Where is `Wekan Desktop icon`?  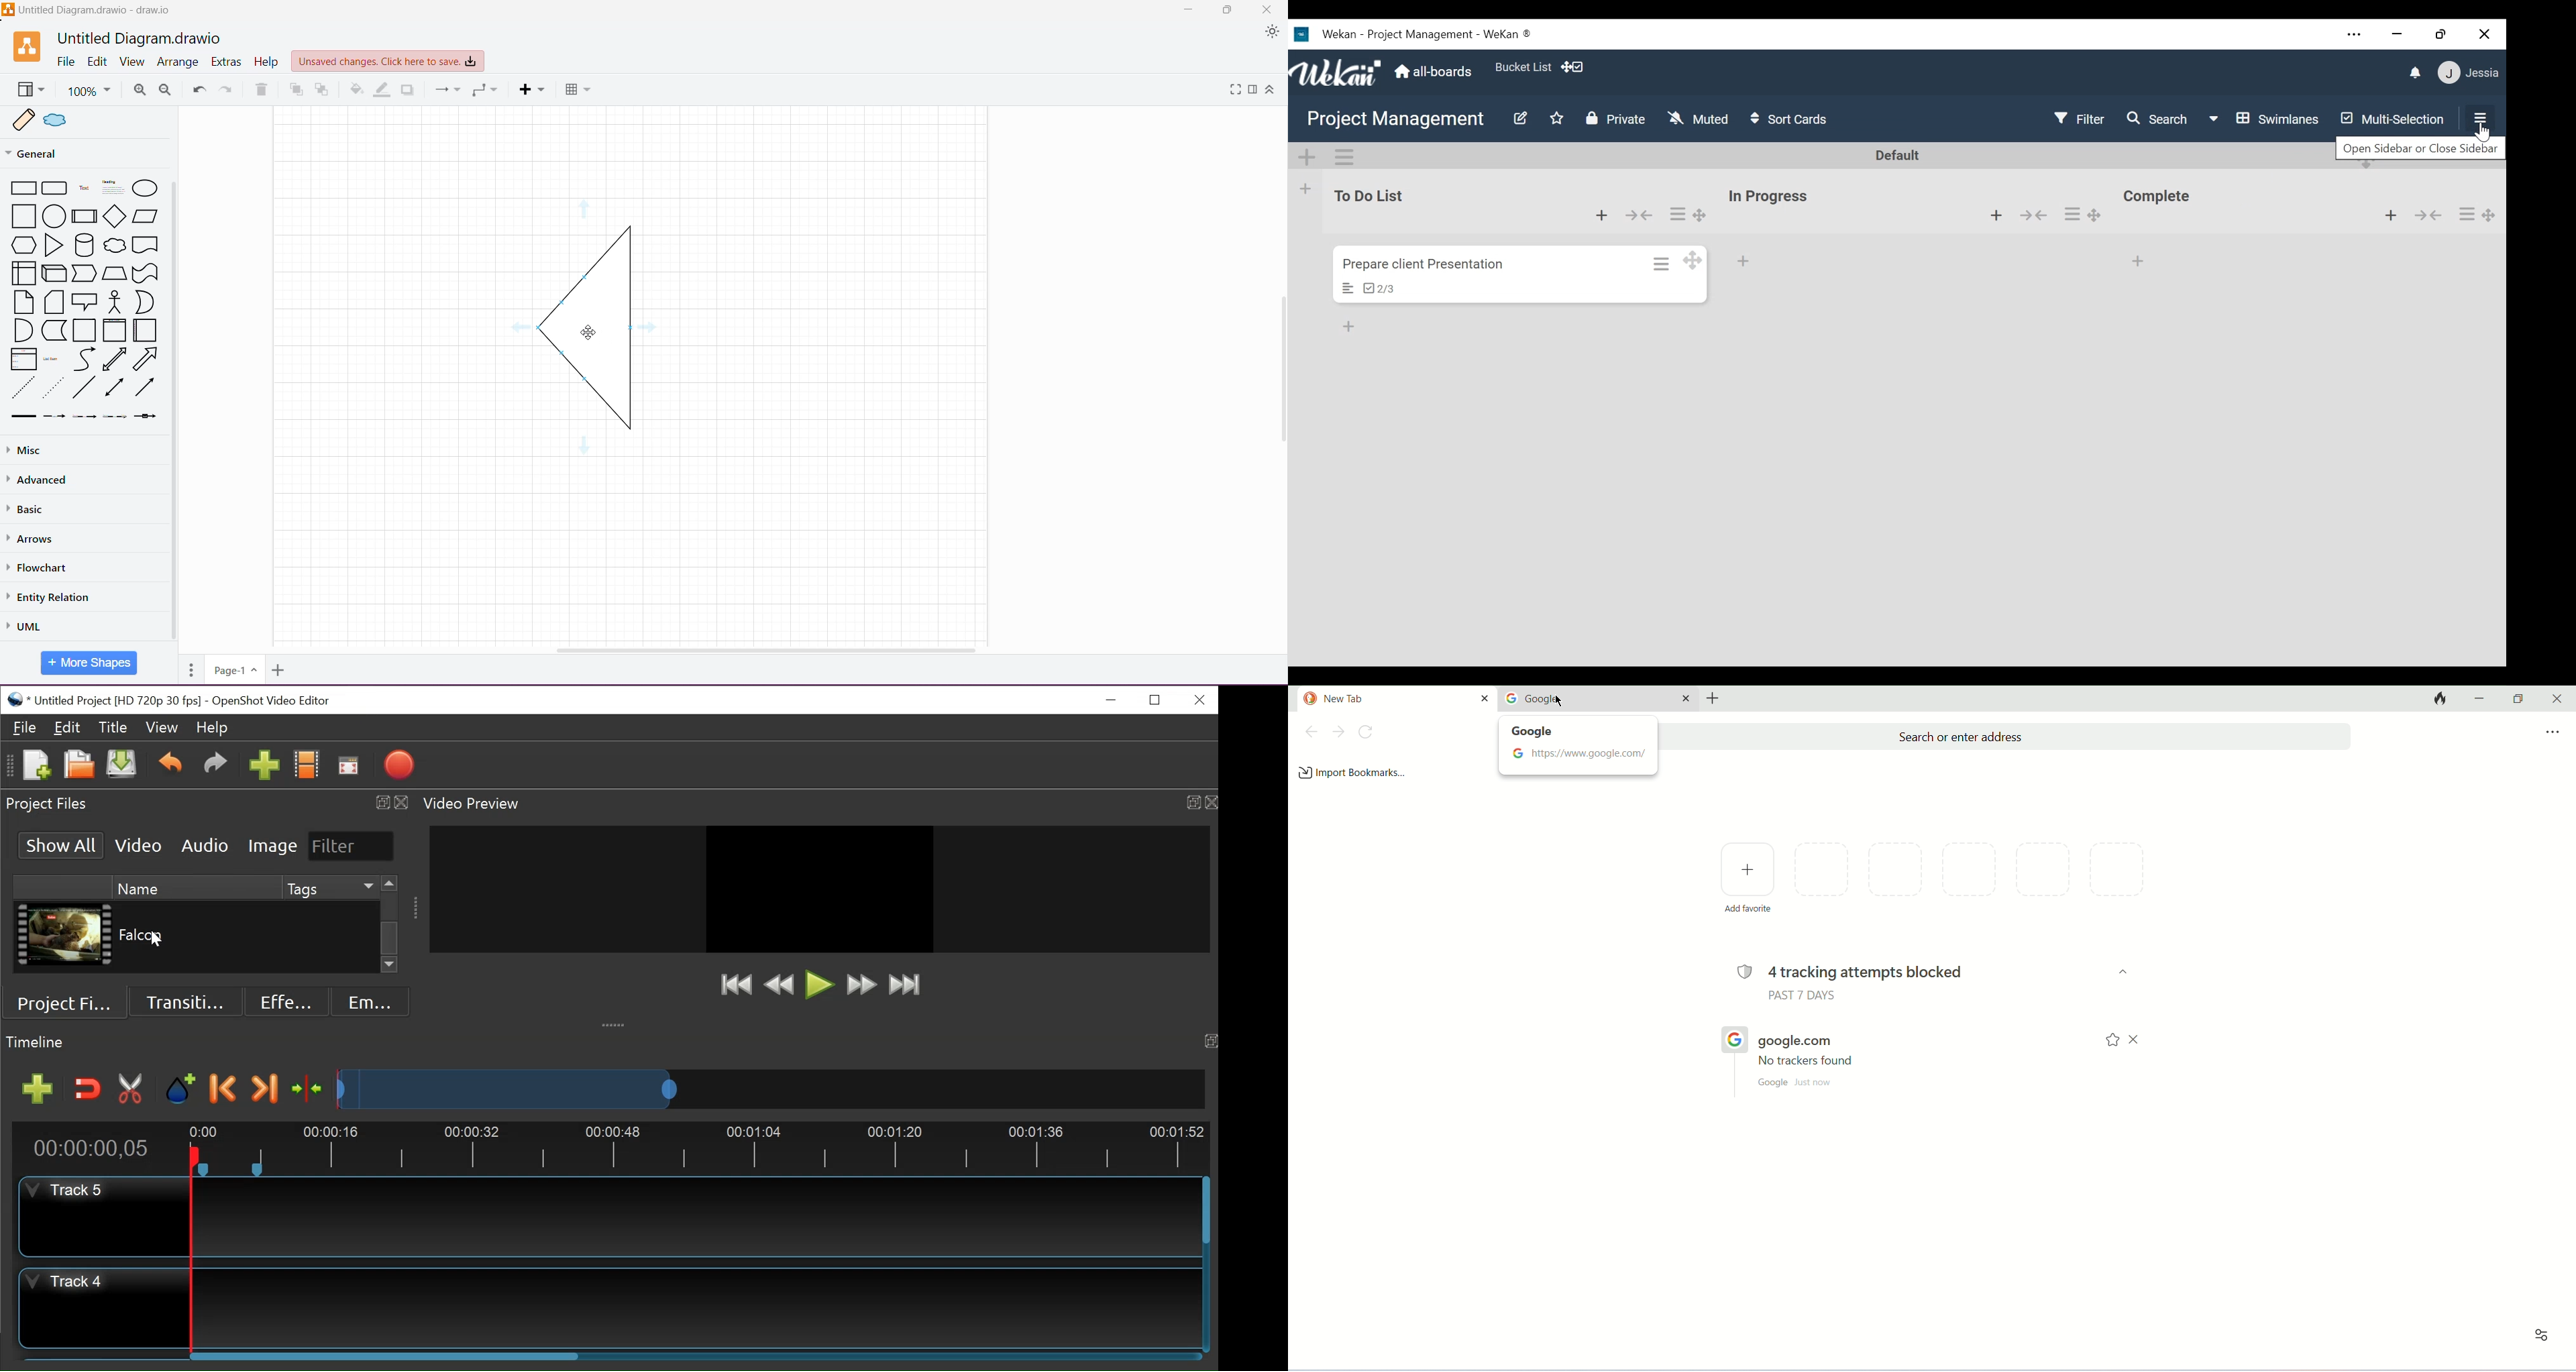 Wekan Desktop icon is located at coordinates (1411, 34).